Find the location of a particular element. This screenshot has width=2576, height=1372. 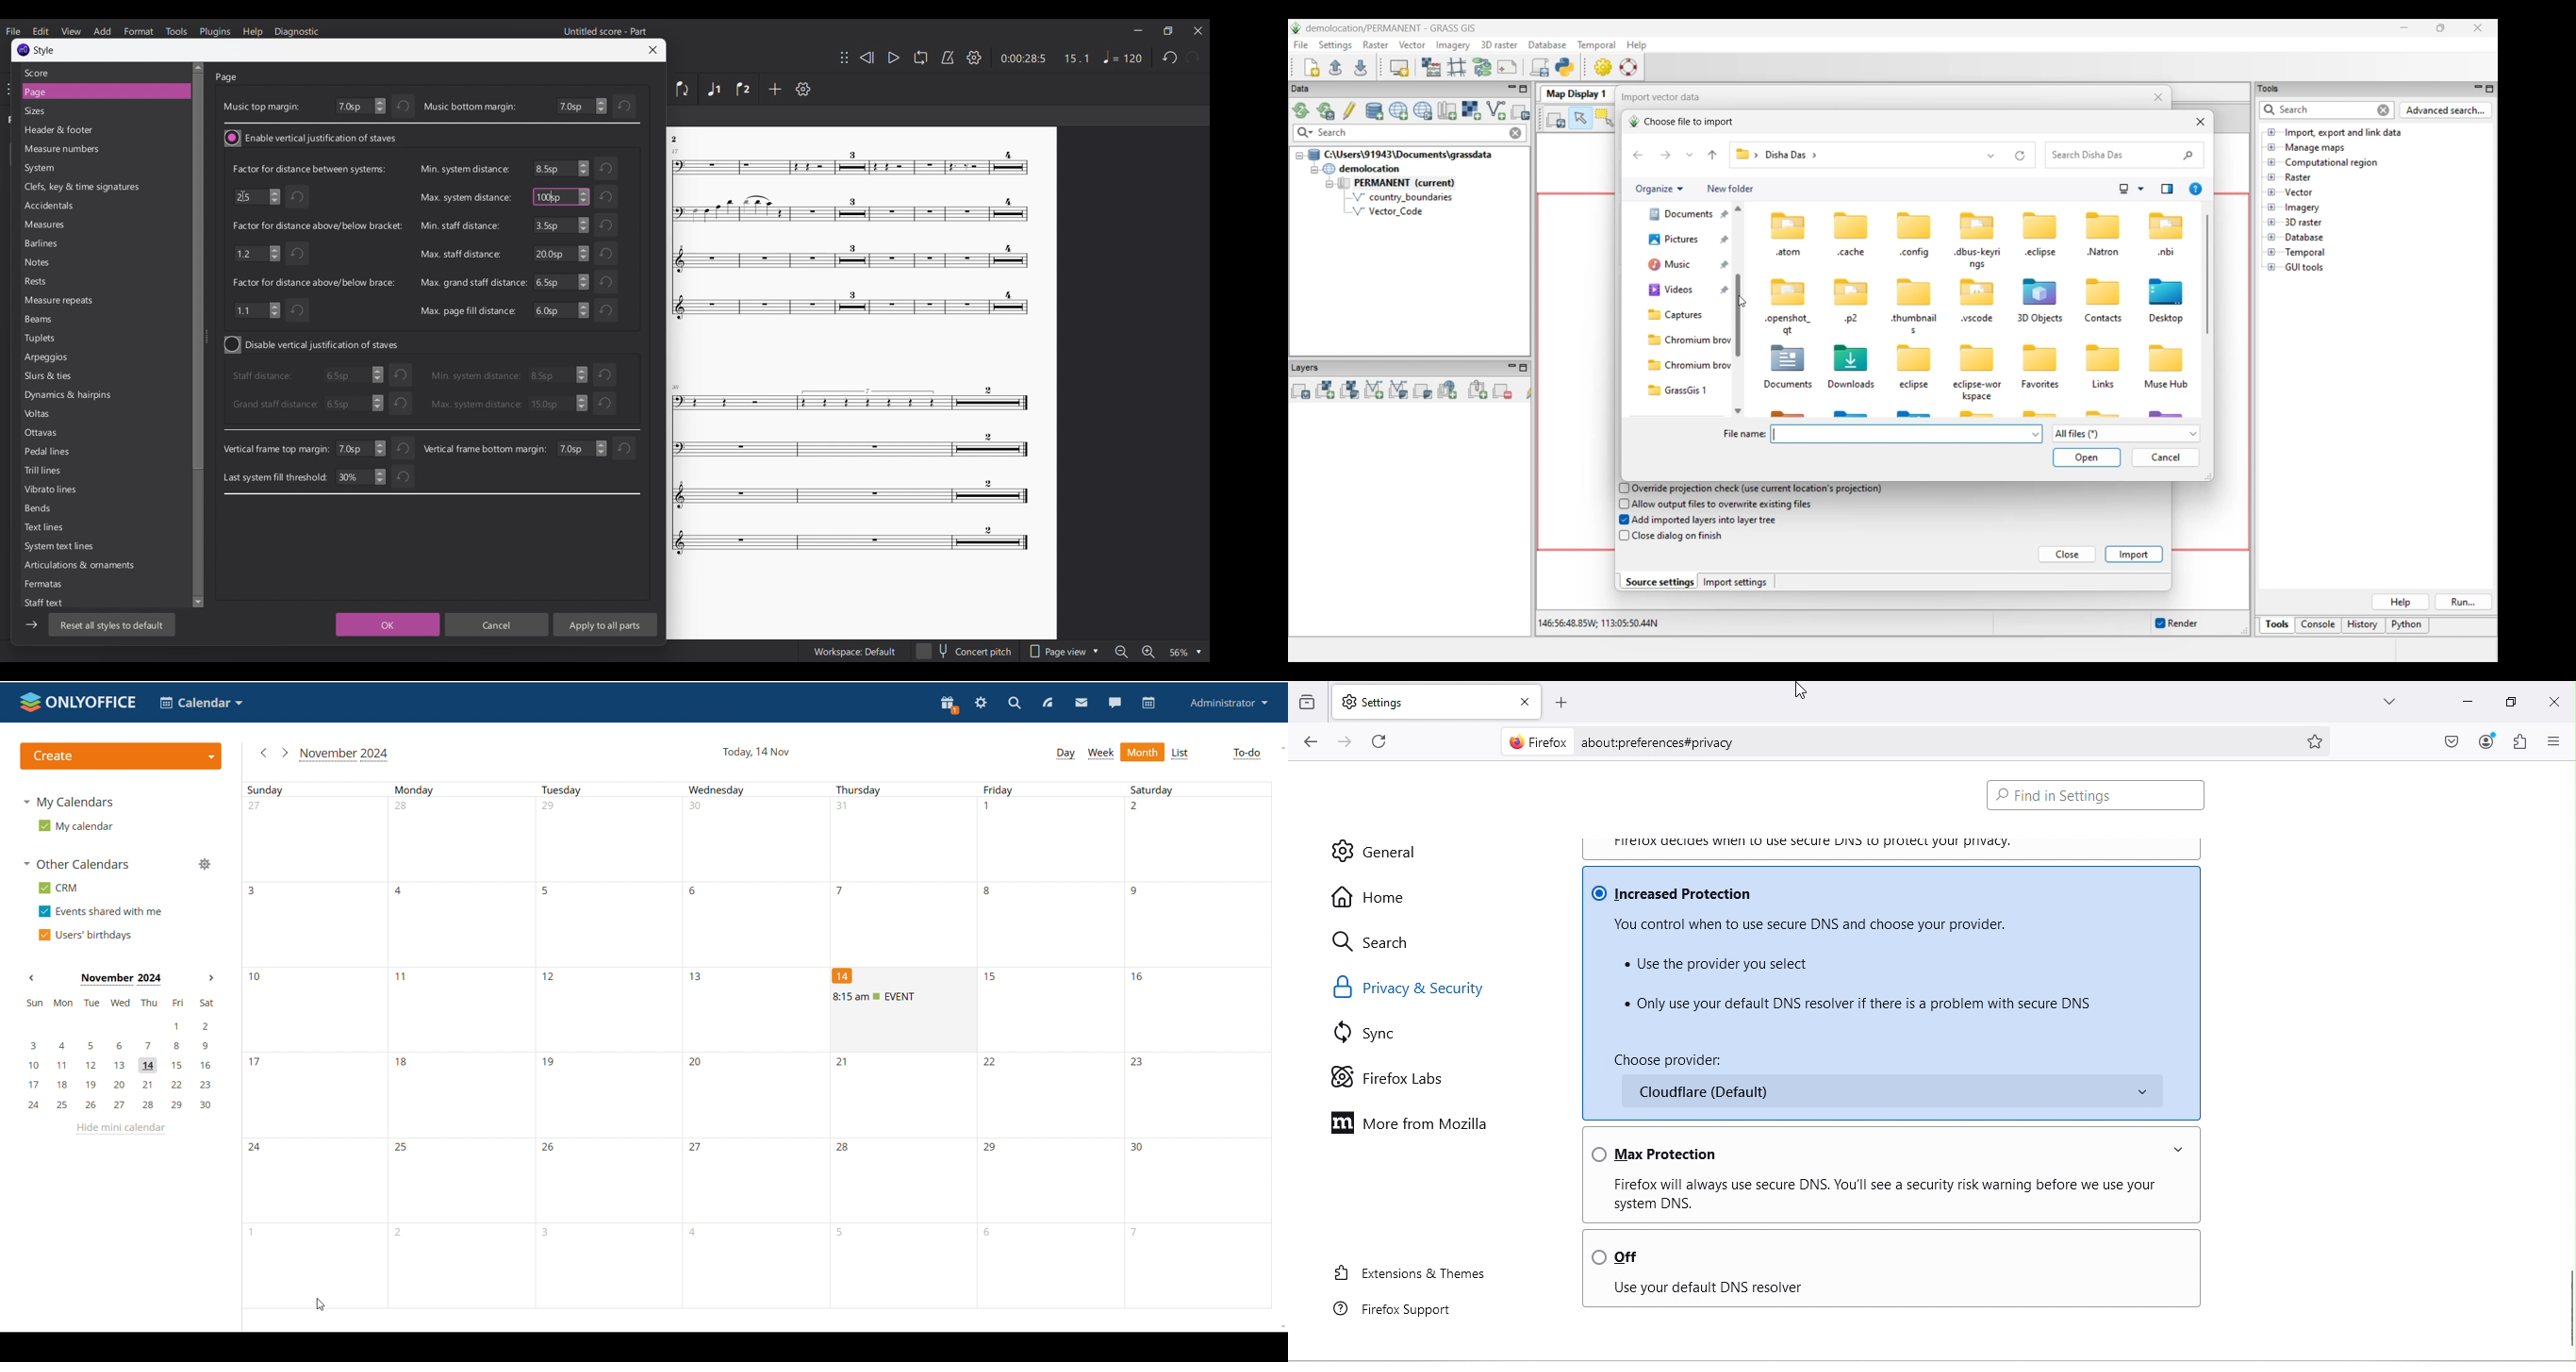

Smaller tab is located at coordinates (1168, 31).